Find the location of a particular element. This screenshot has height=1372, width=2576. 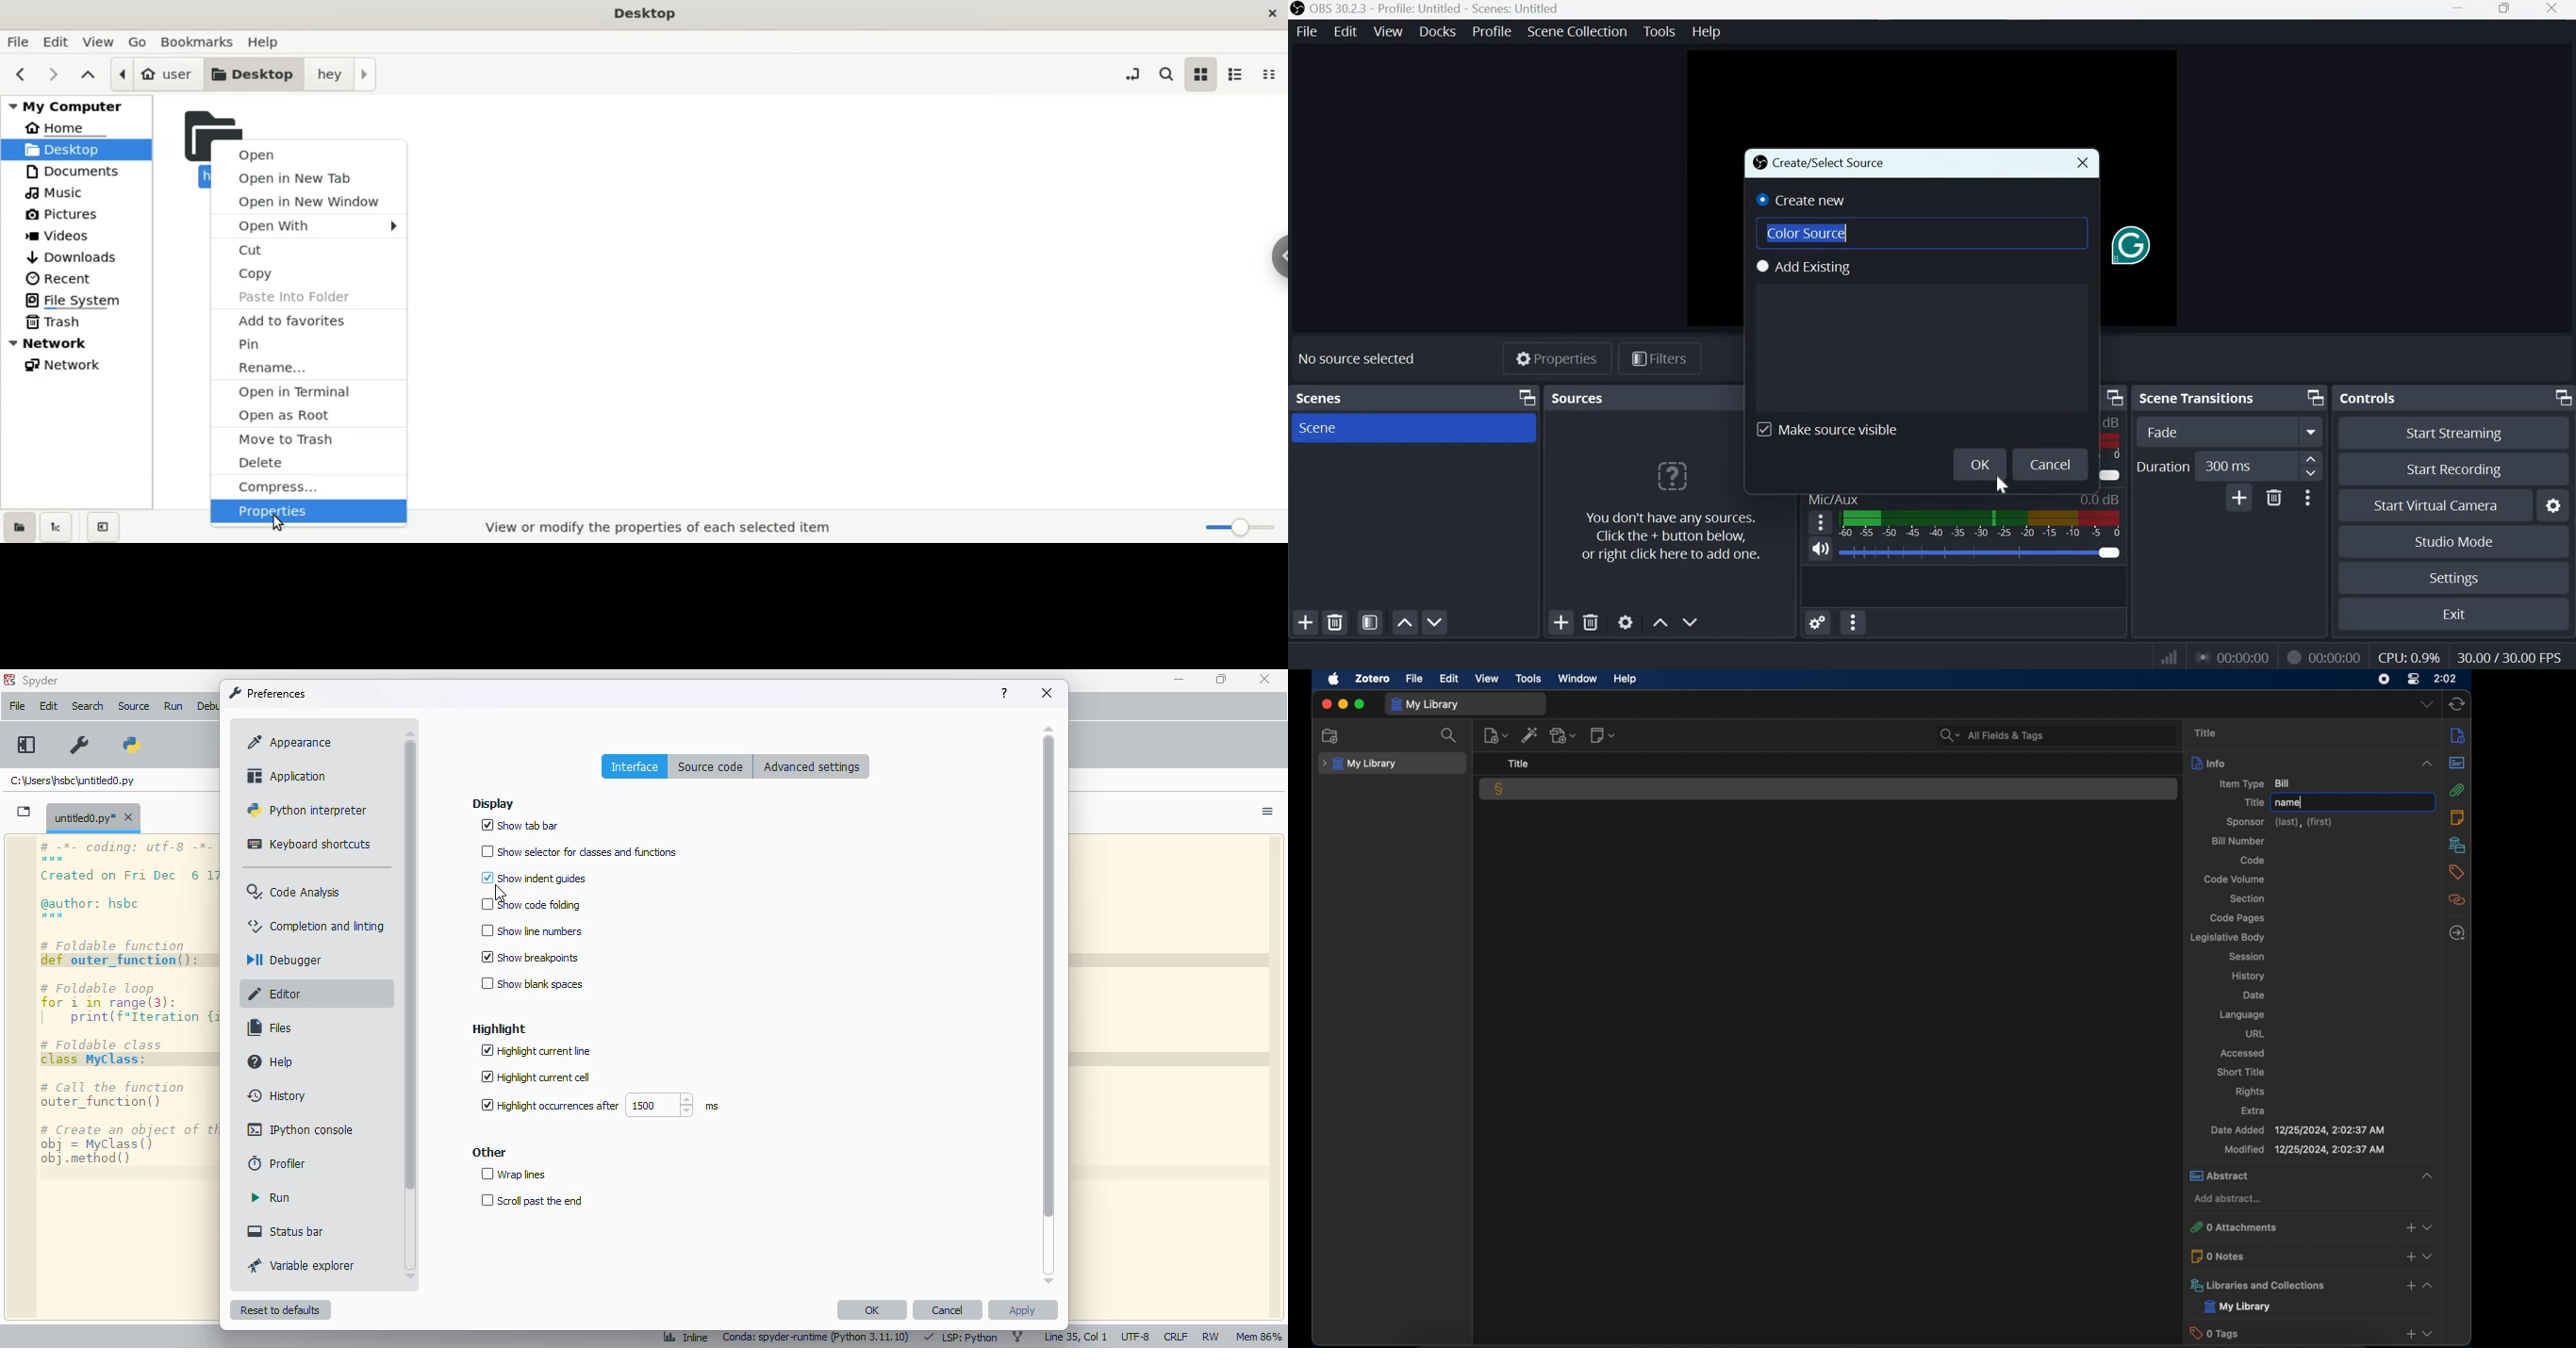

new notes is located at coordinates (1496, 735).